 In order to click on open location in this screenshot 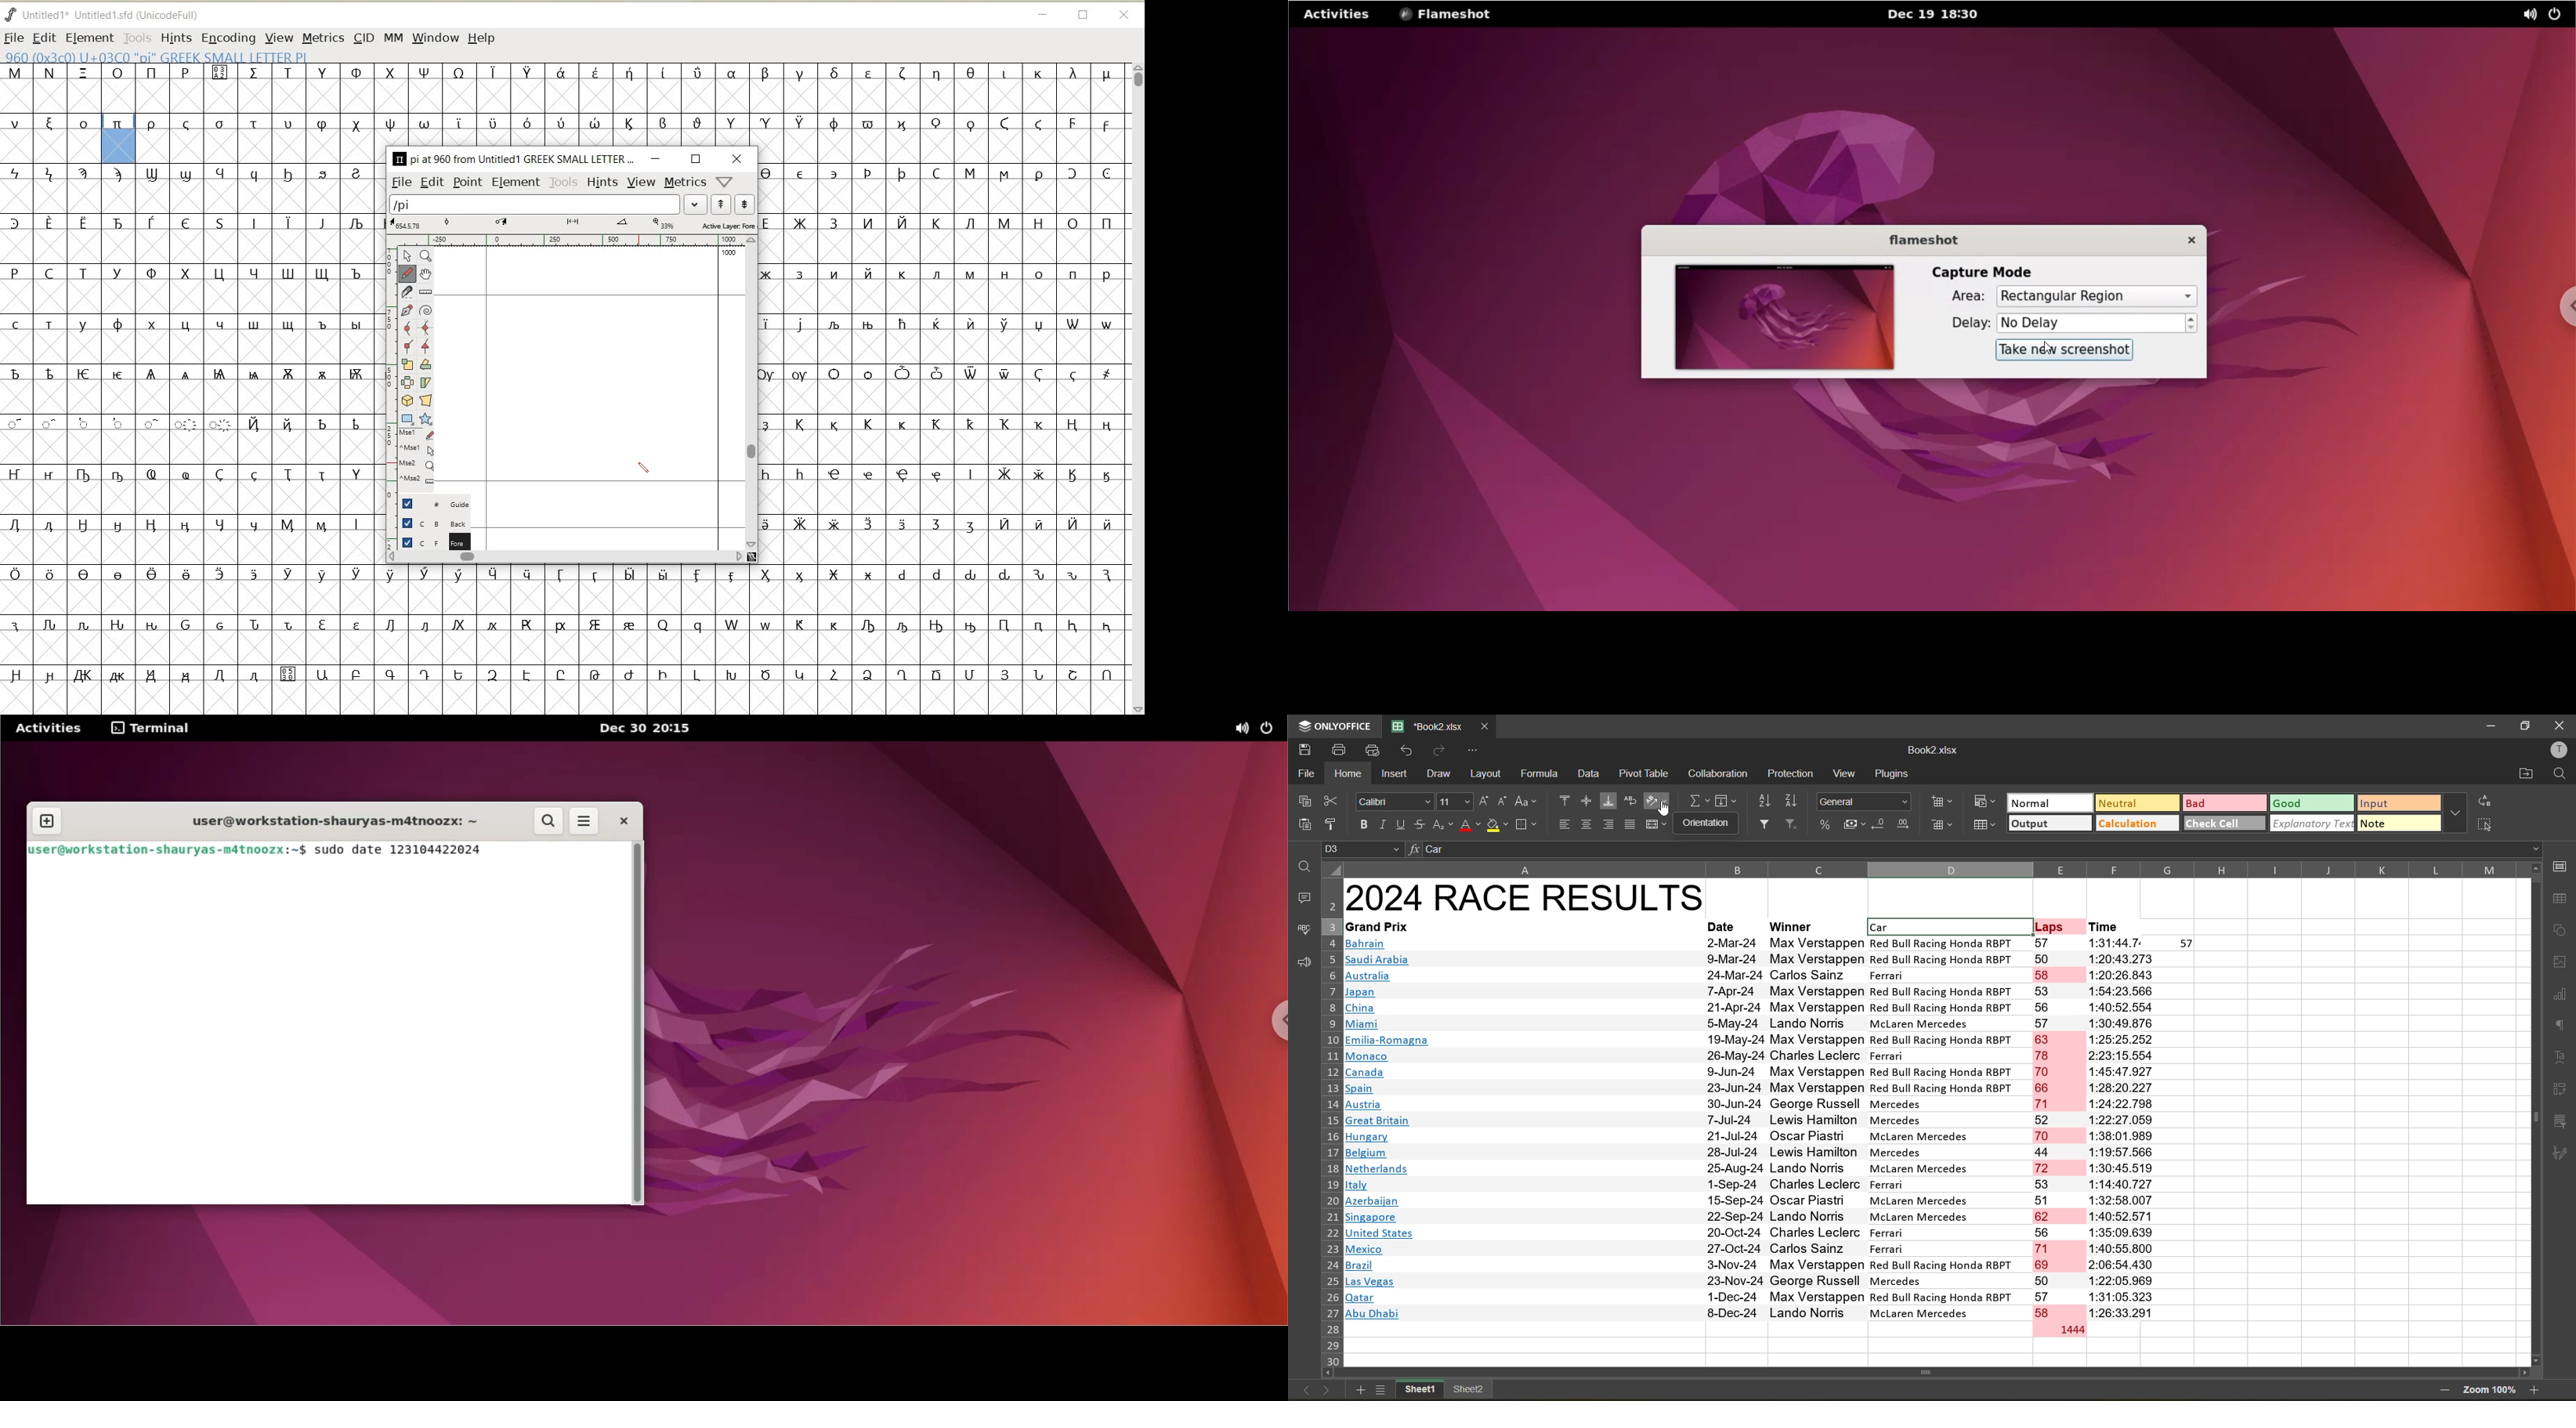, I will do `click(2526, 776)`.